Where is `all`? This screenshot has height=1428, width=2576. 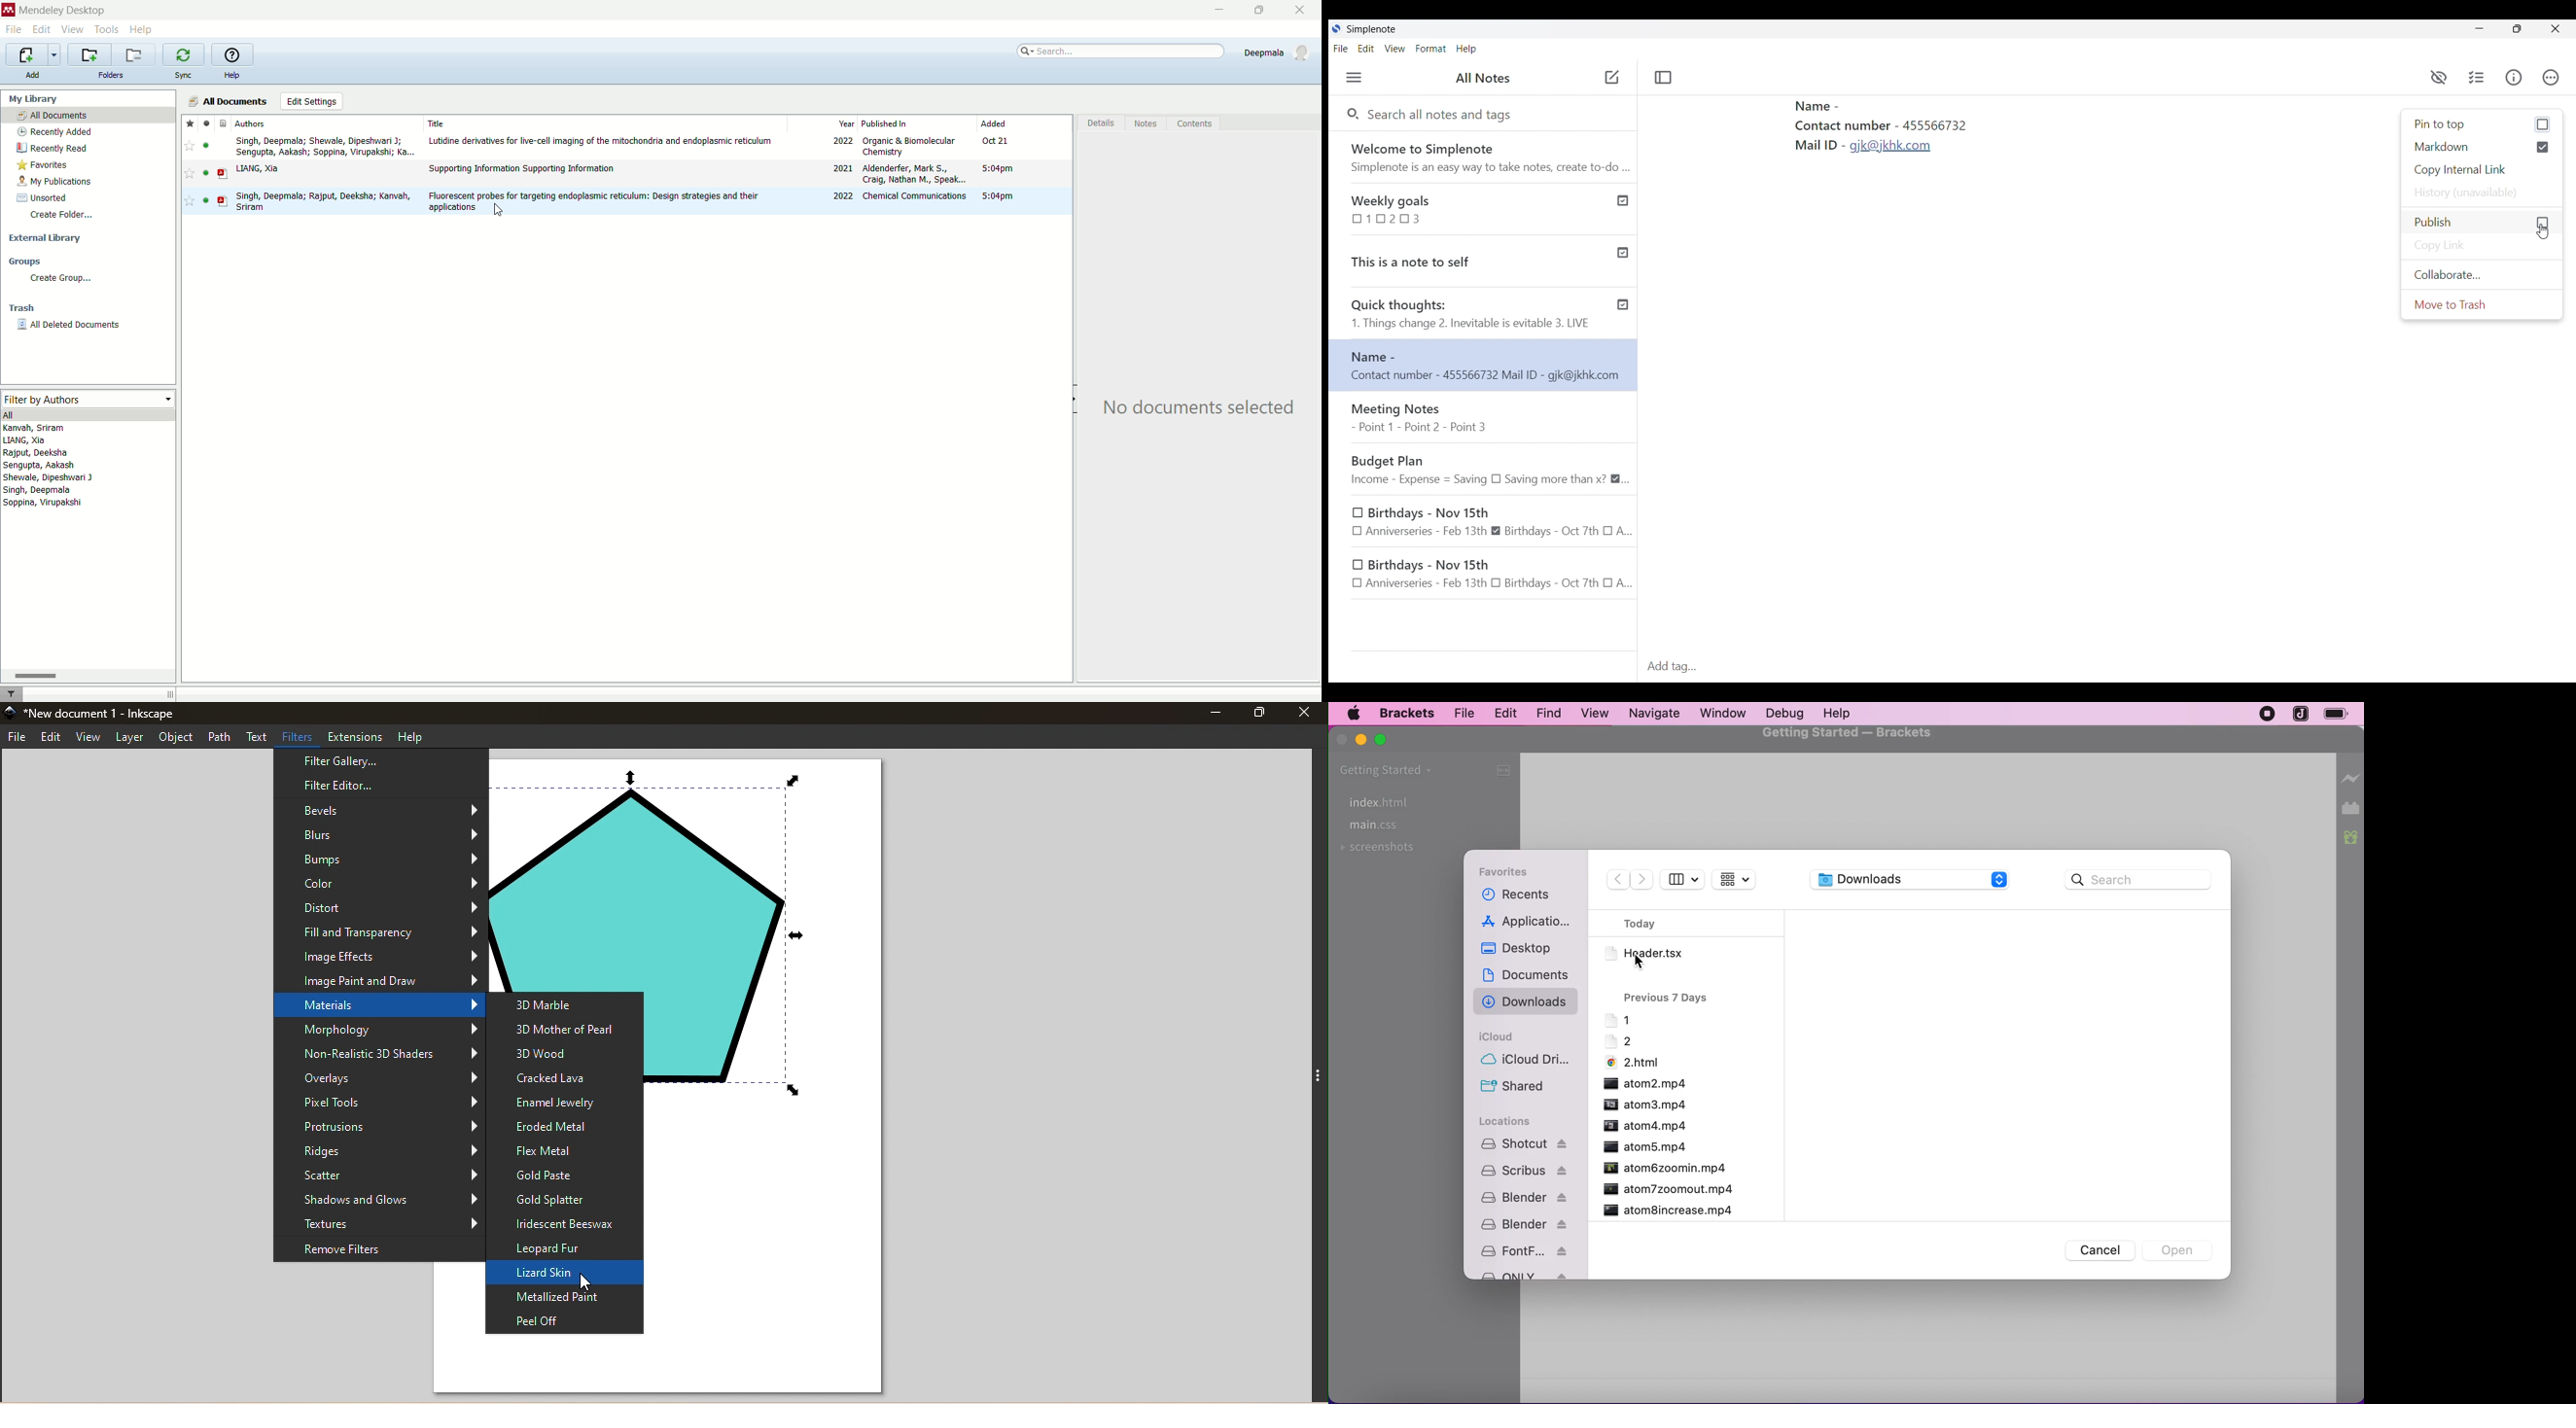 all is located at coordinates (88, 414).